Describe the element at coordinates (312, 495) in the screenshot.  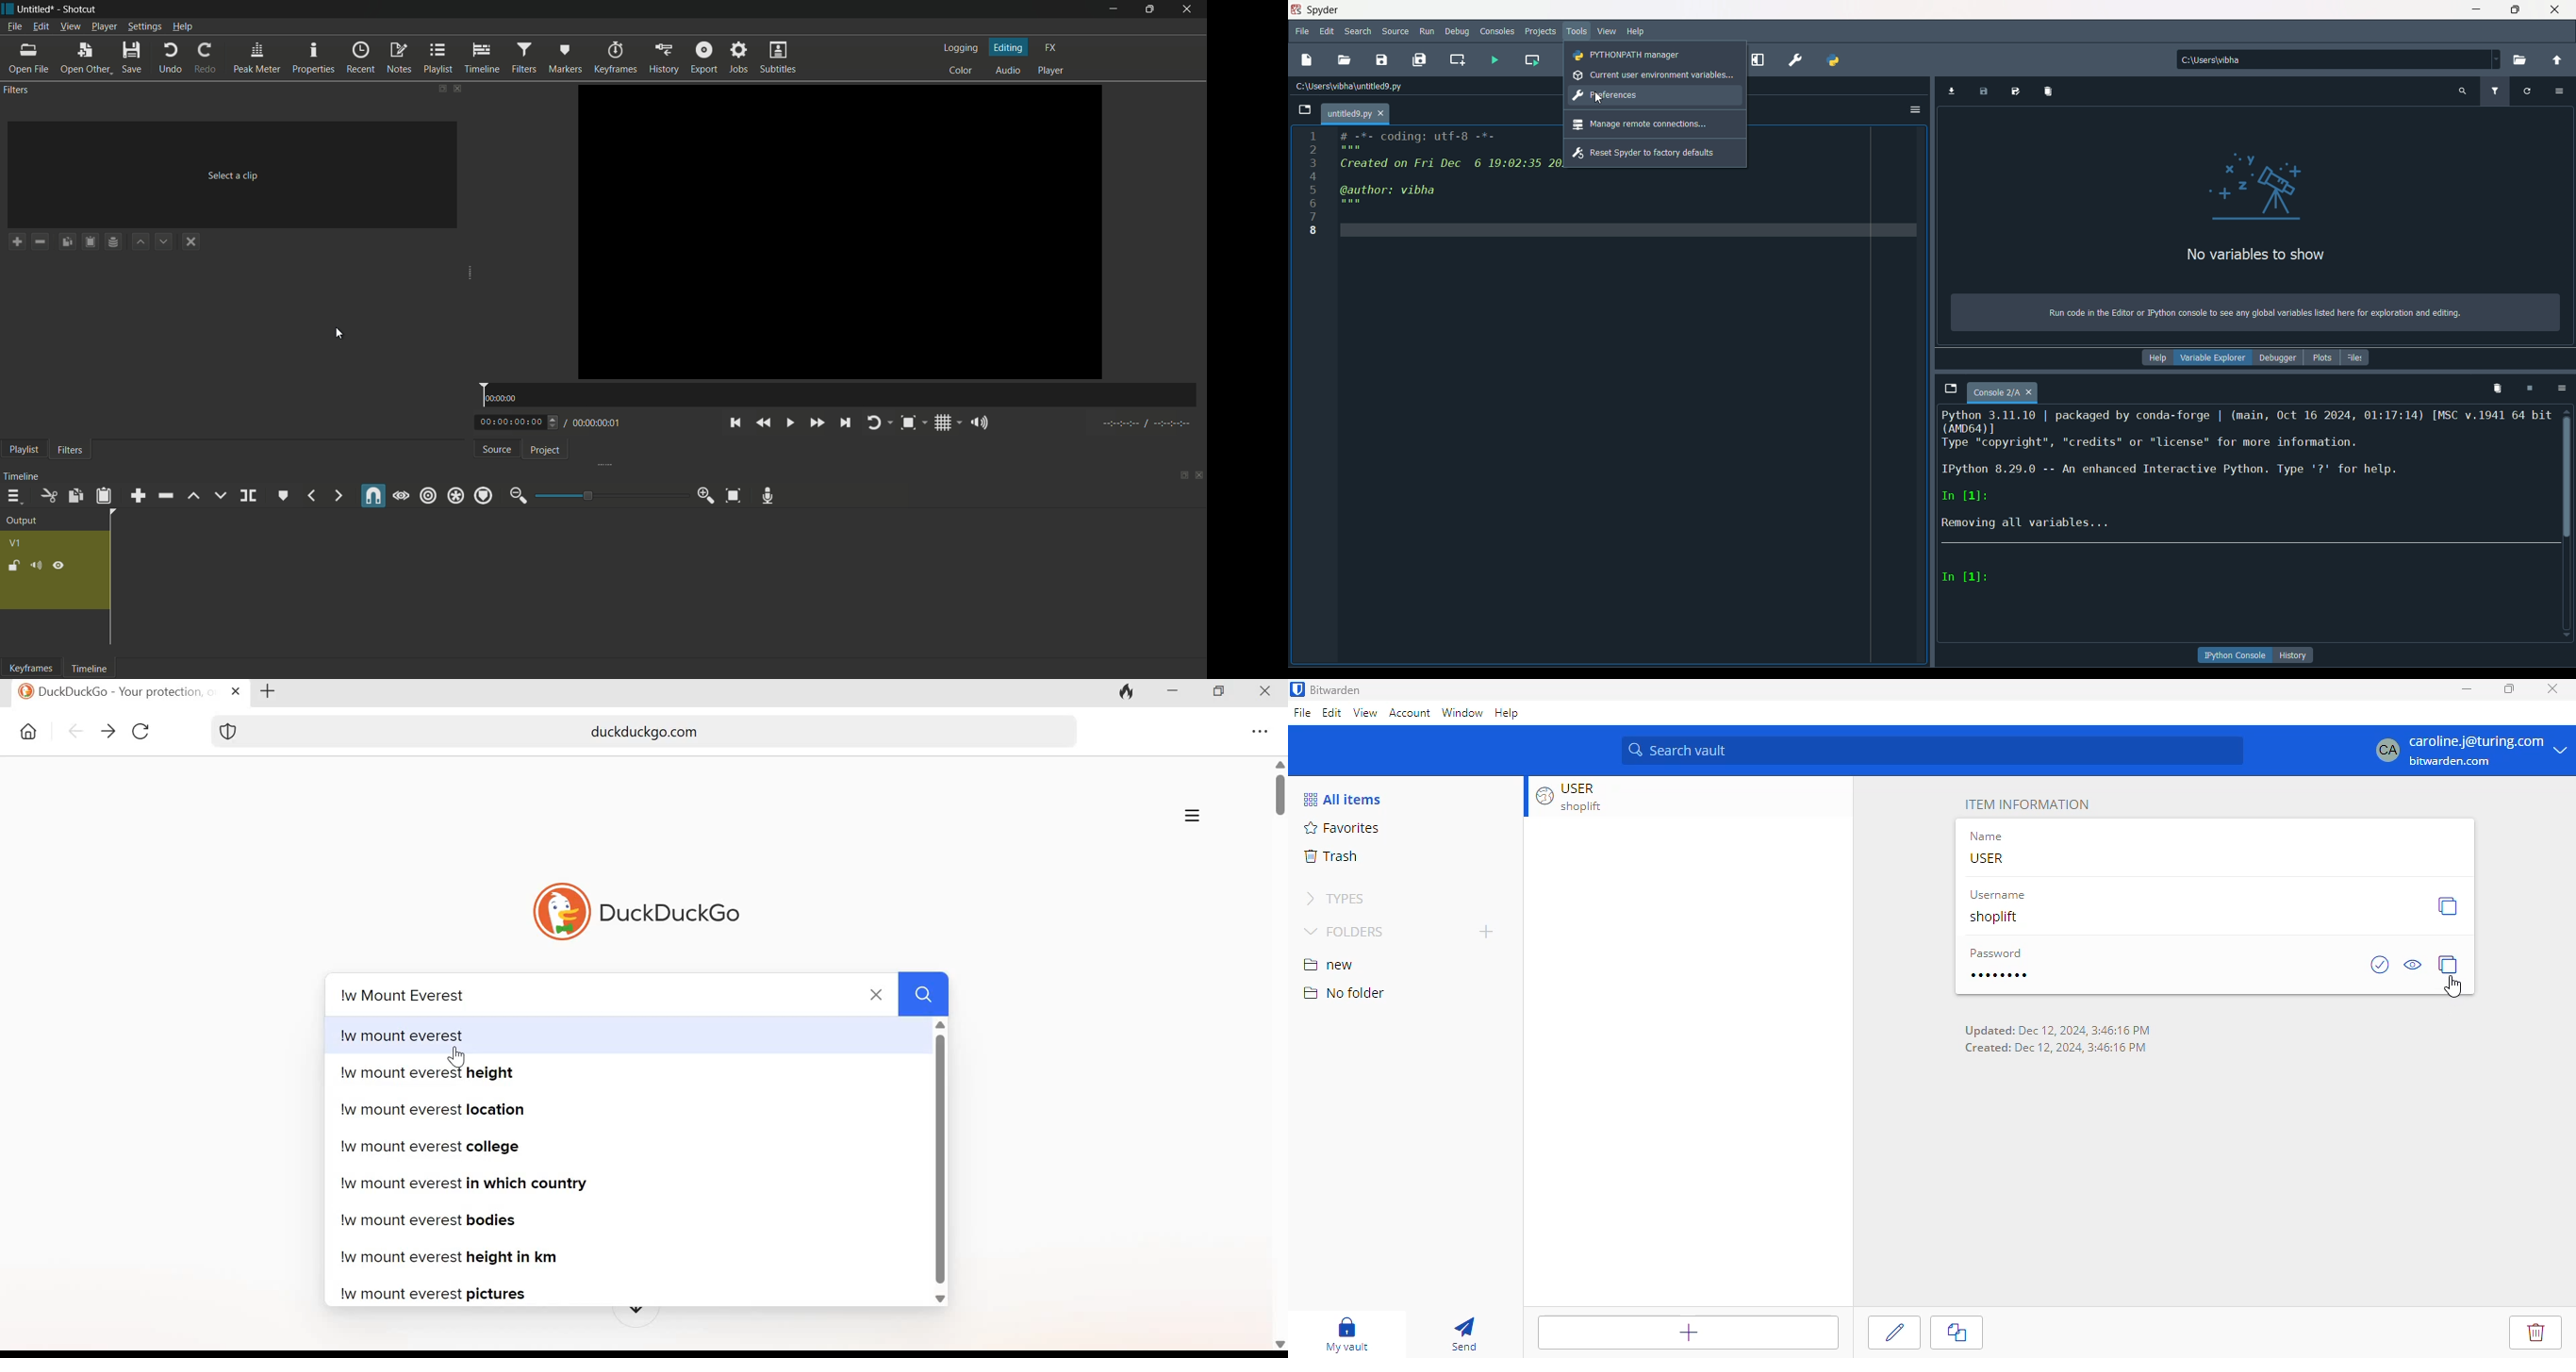
I see `Back` at that location.